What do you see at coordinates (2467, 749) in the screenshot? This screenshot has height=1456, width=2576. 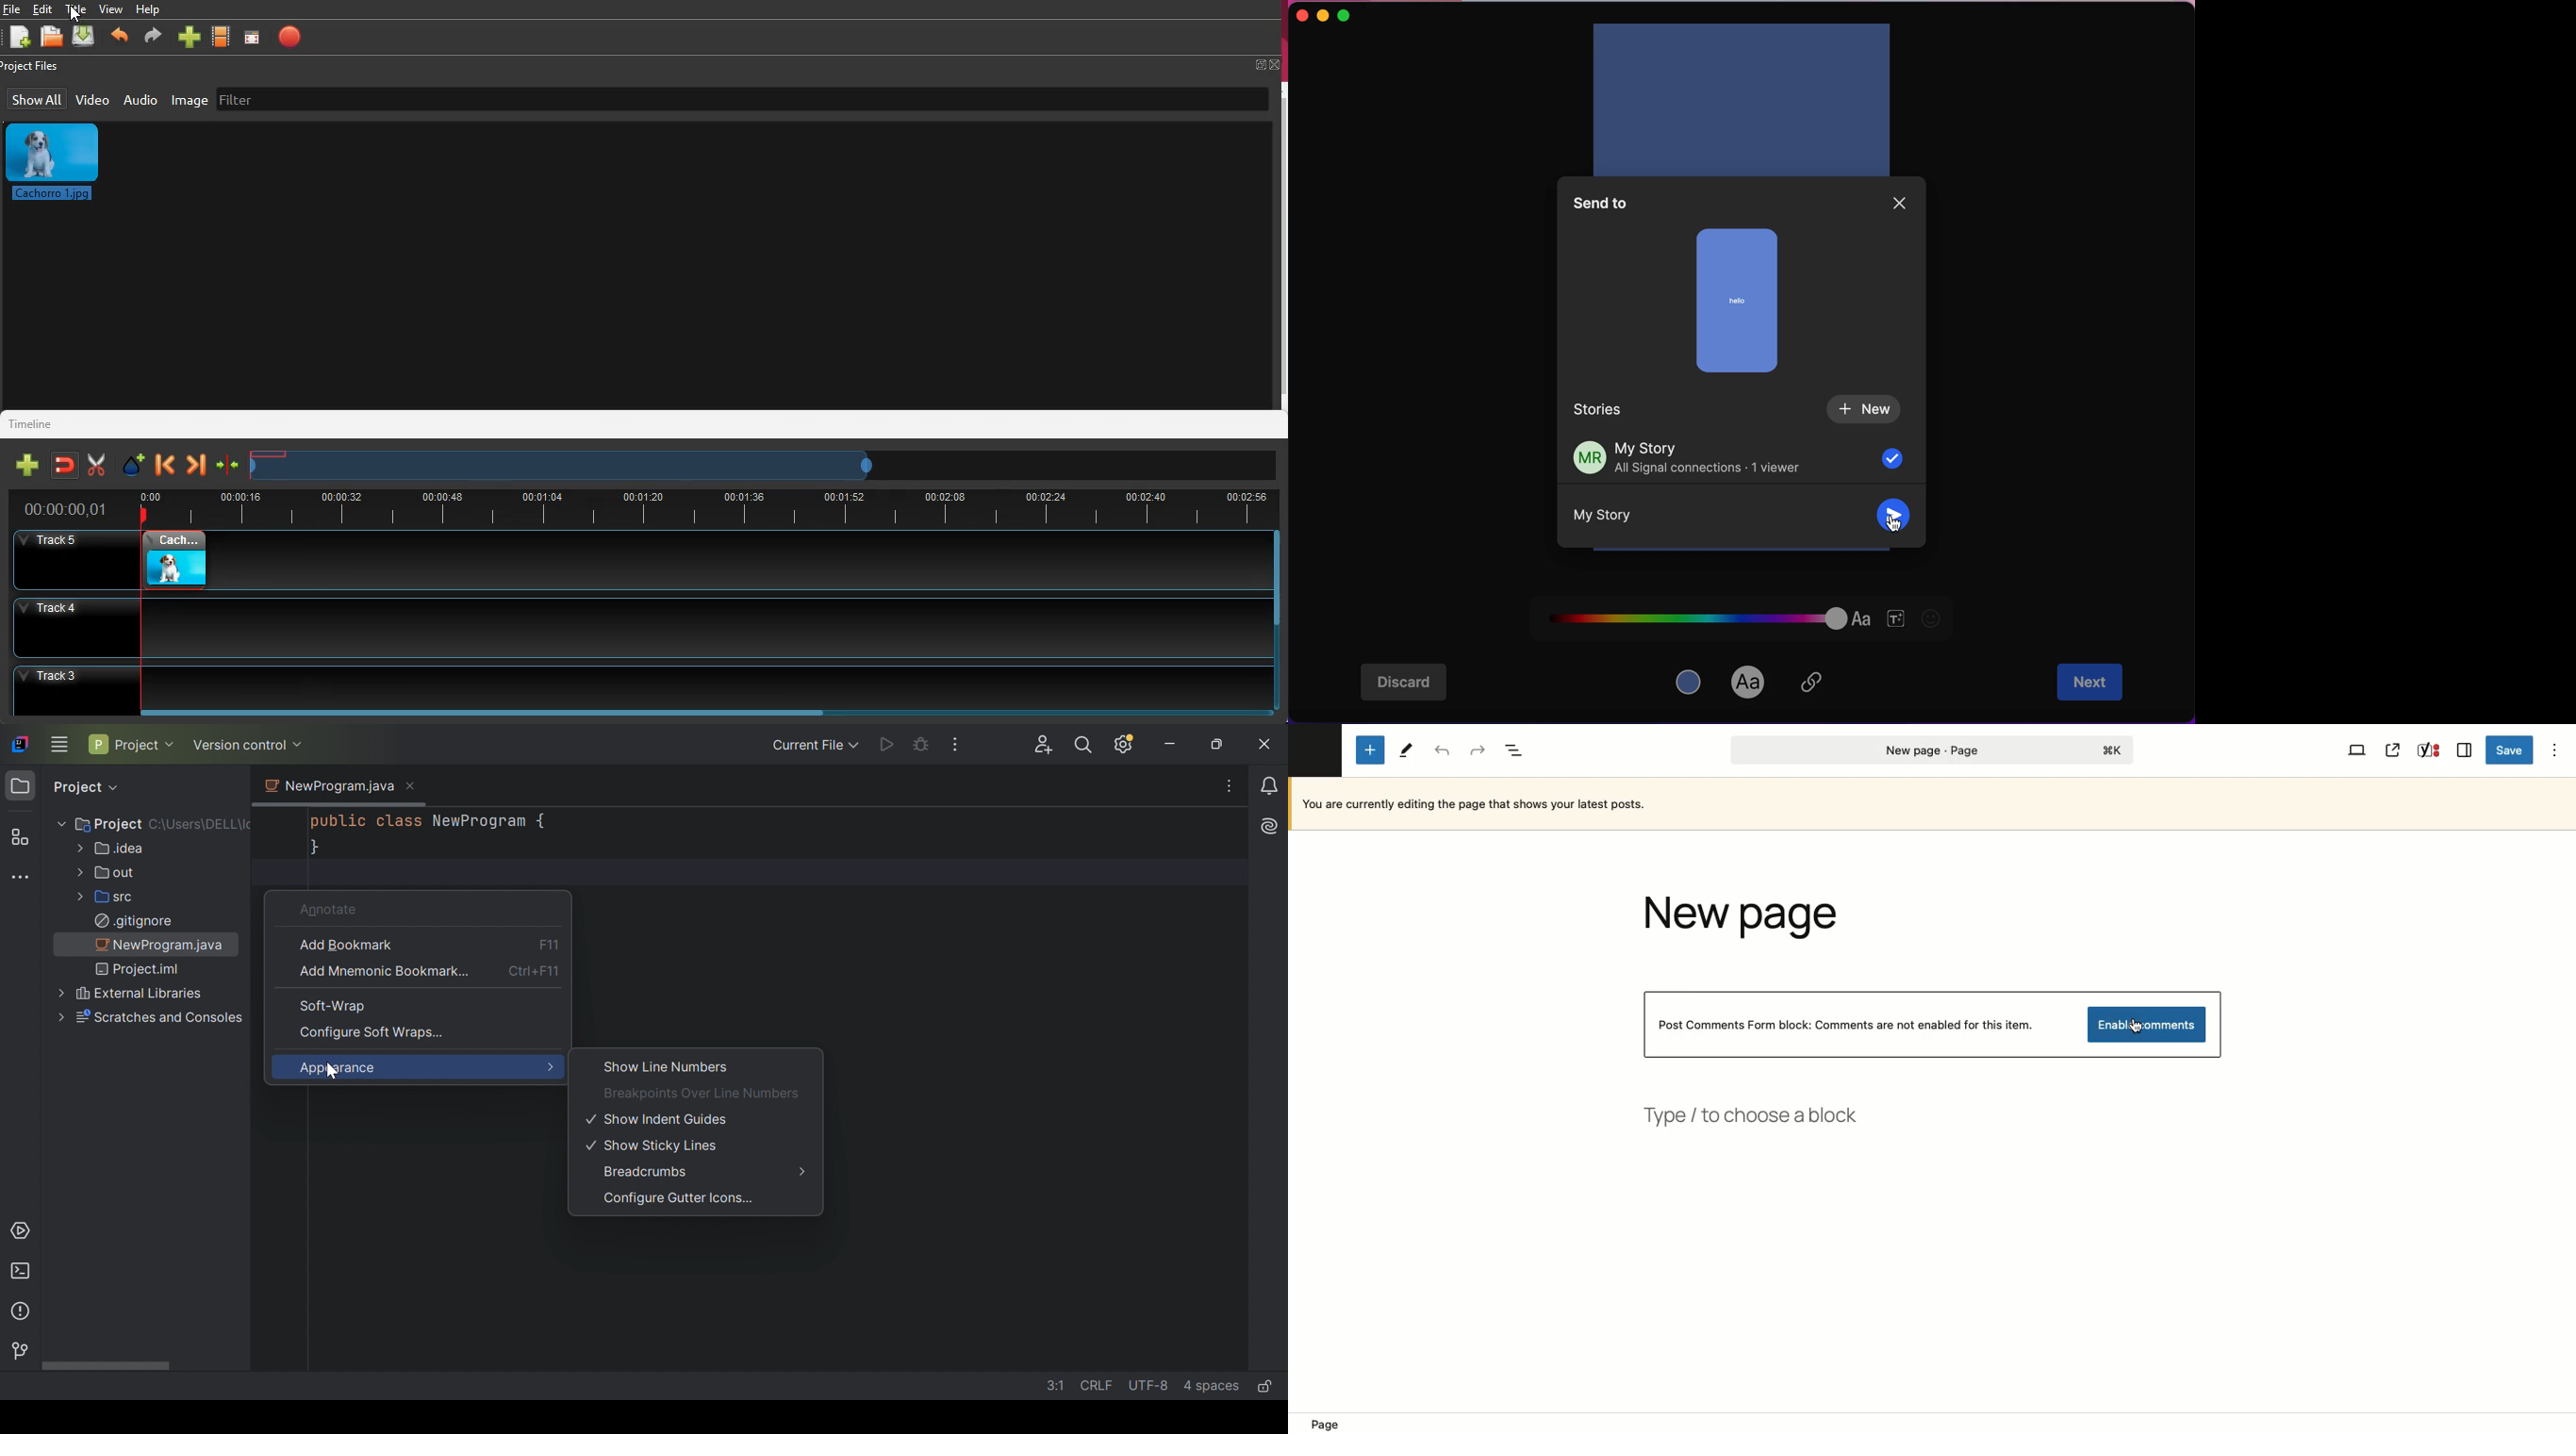 I see `Sidebar` at bounding box center [2467, 749].